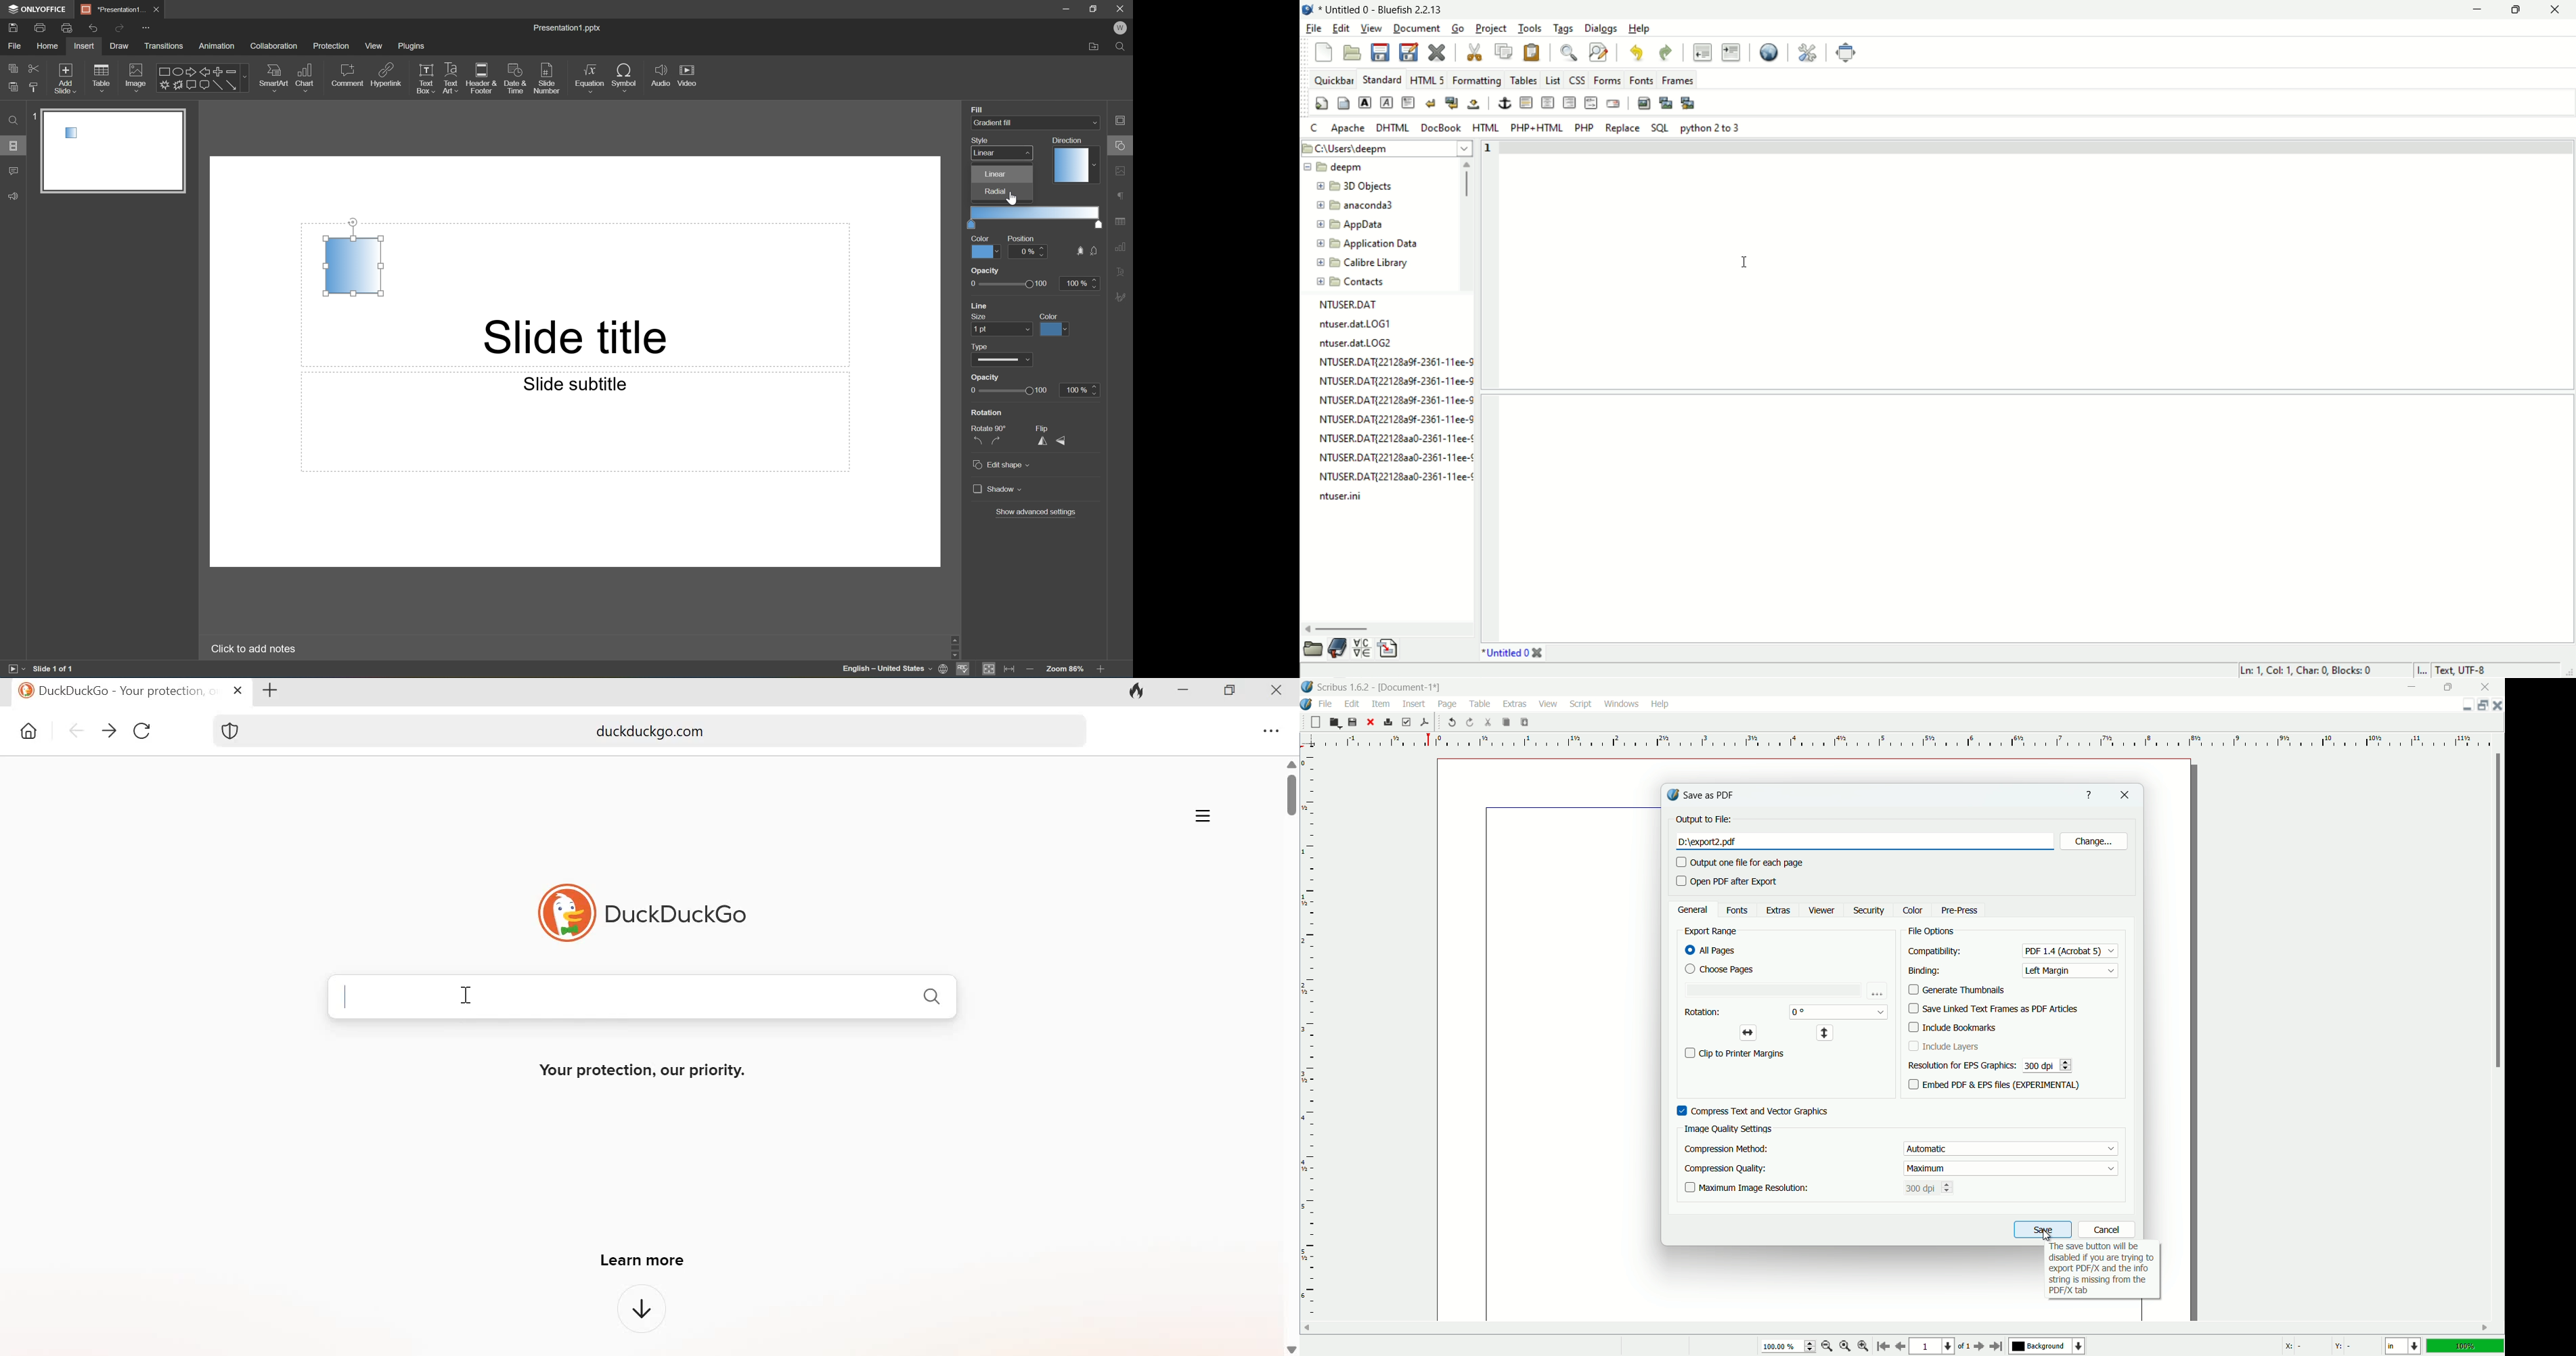  Describe the element at coordinates (1997, 1347) in the screenshot. I see `go to last page` at that location.